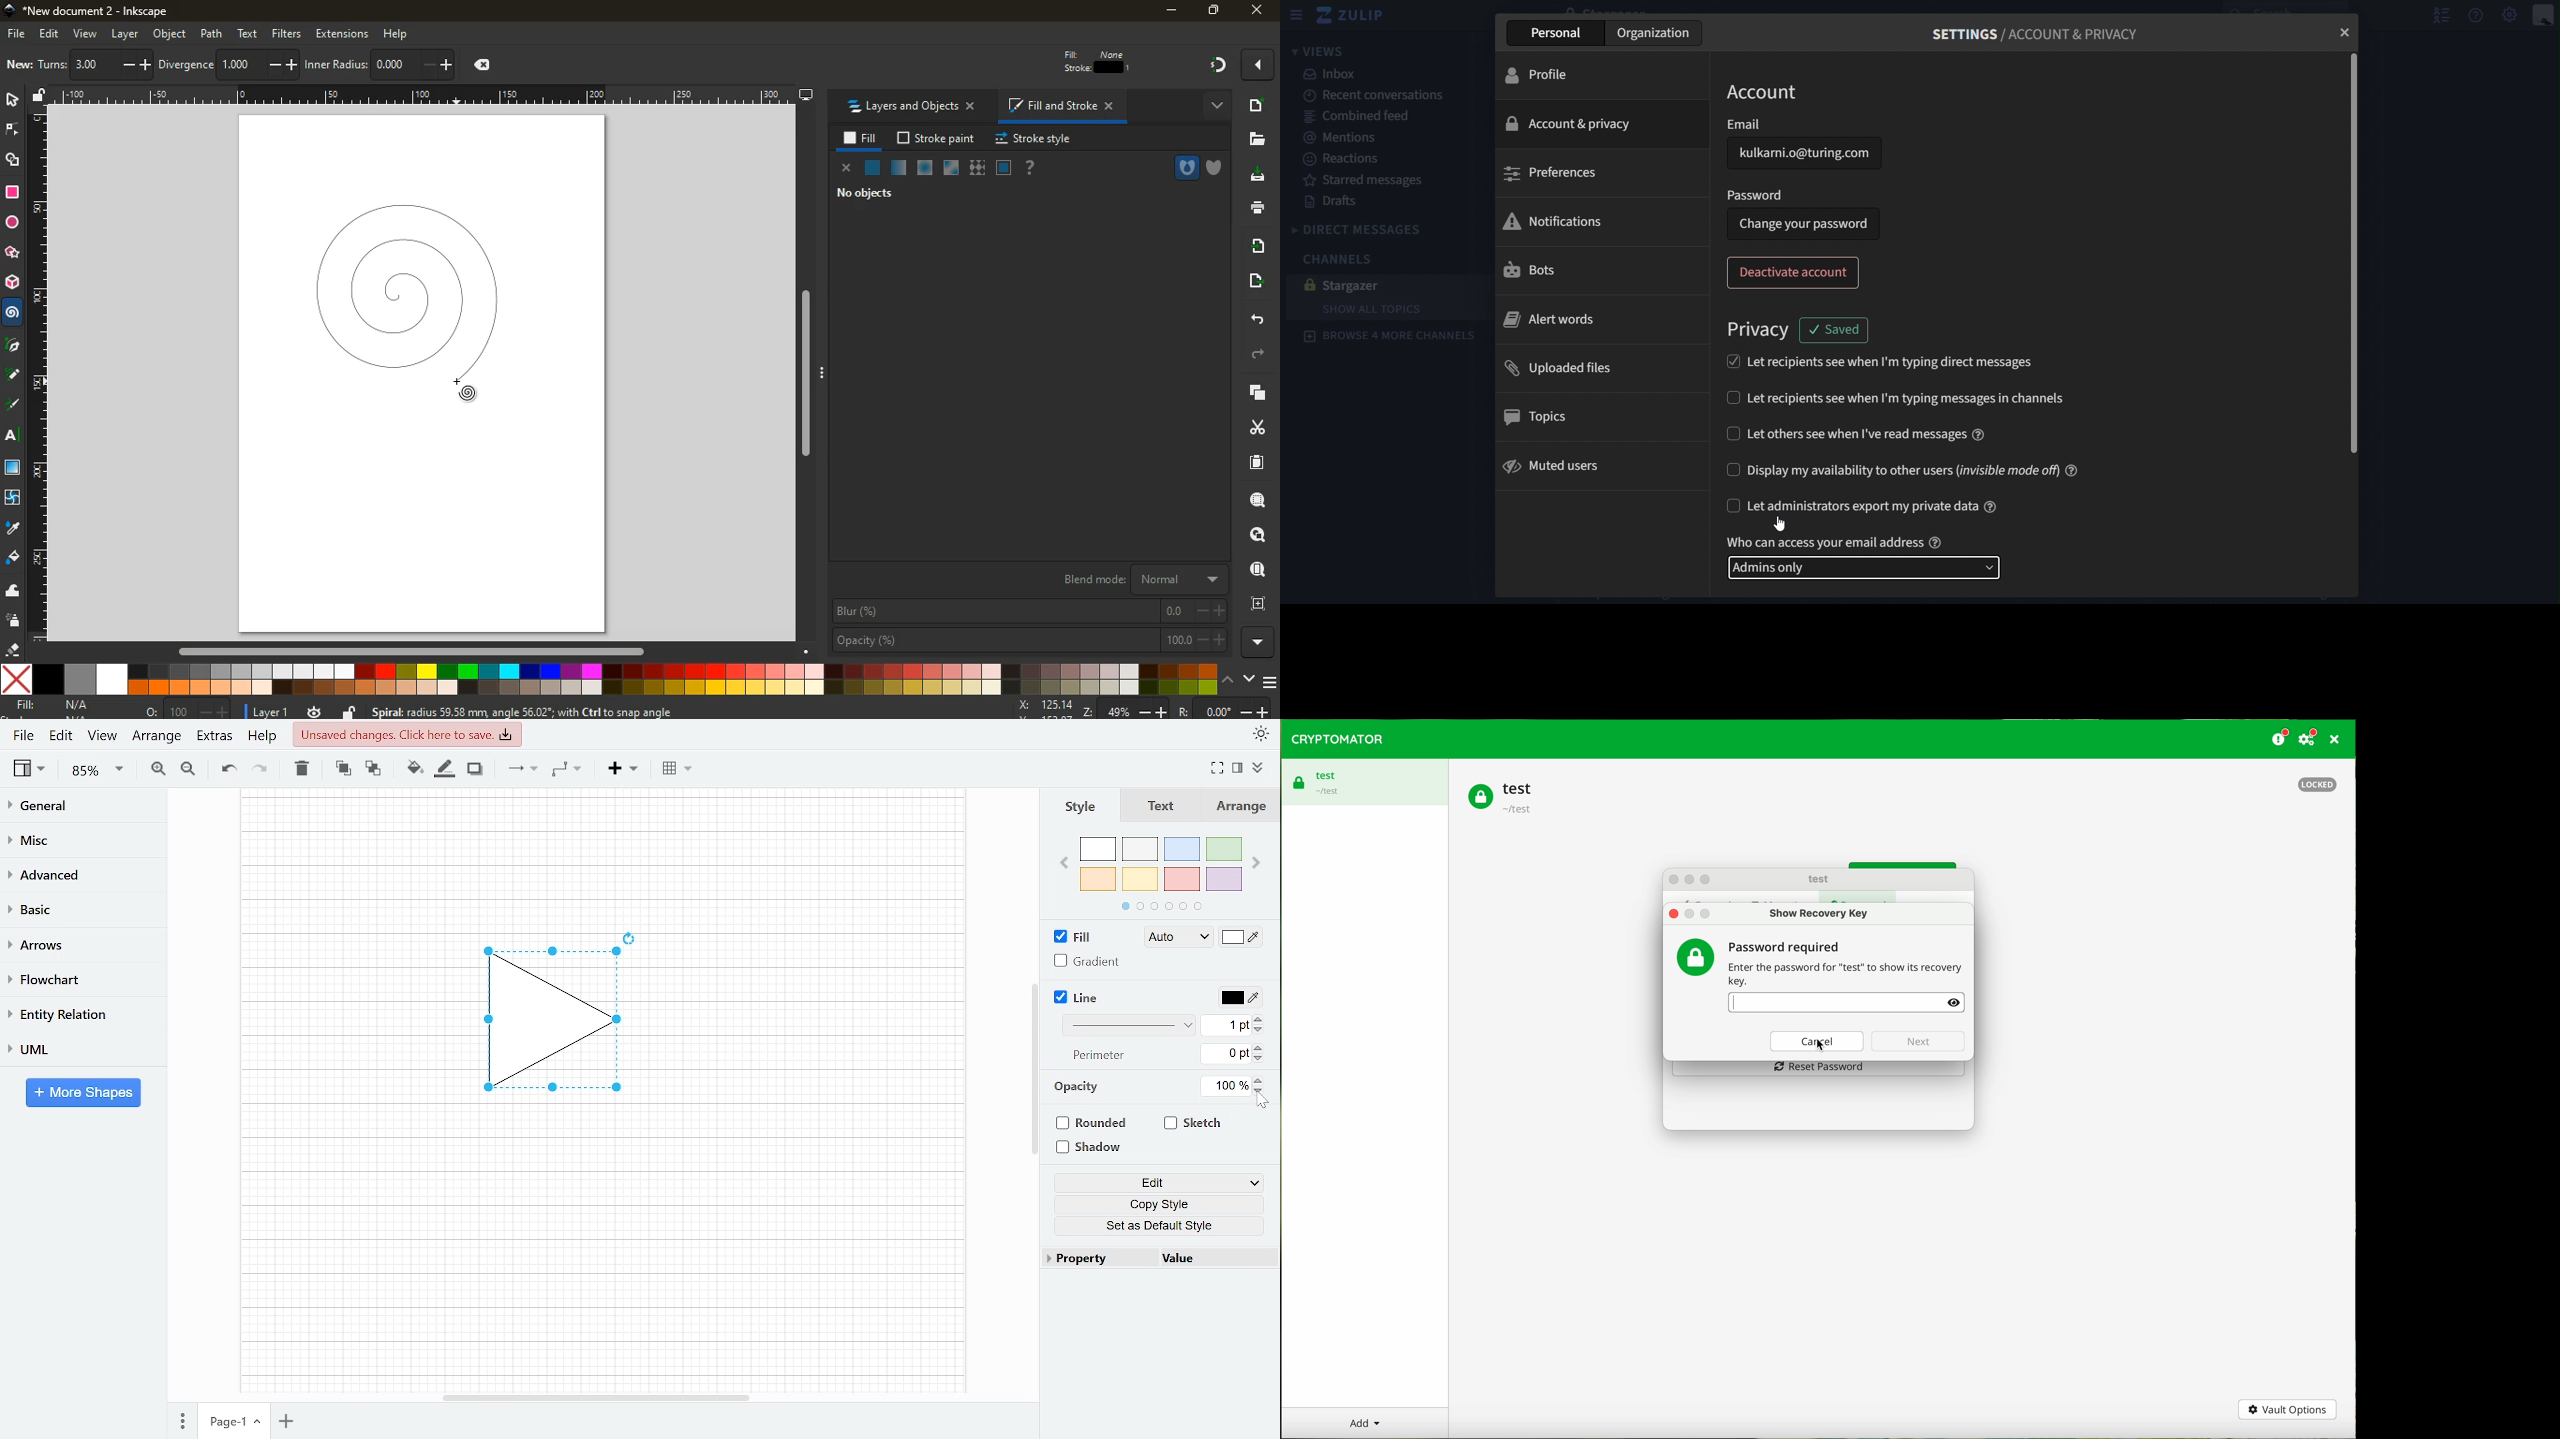  What do you see at coordinates (49, 36) in the screenshot?
I see `edit` at bounding box center [49, 36].